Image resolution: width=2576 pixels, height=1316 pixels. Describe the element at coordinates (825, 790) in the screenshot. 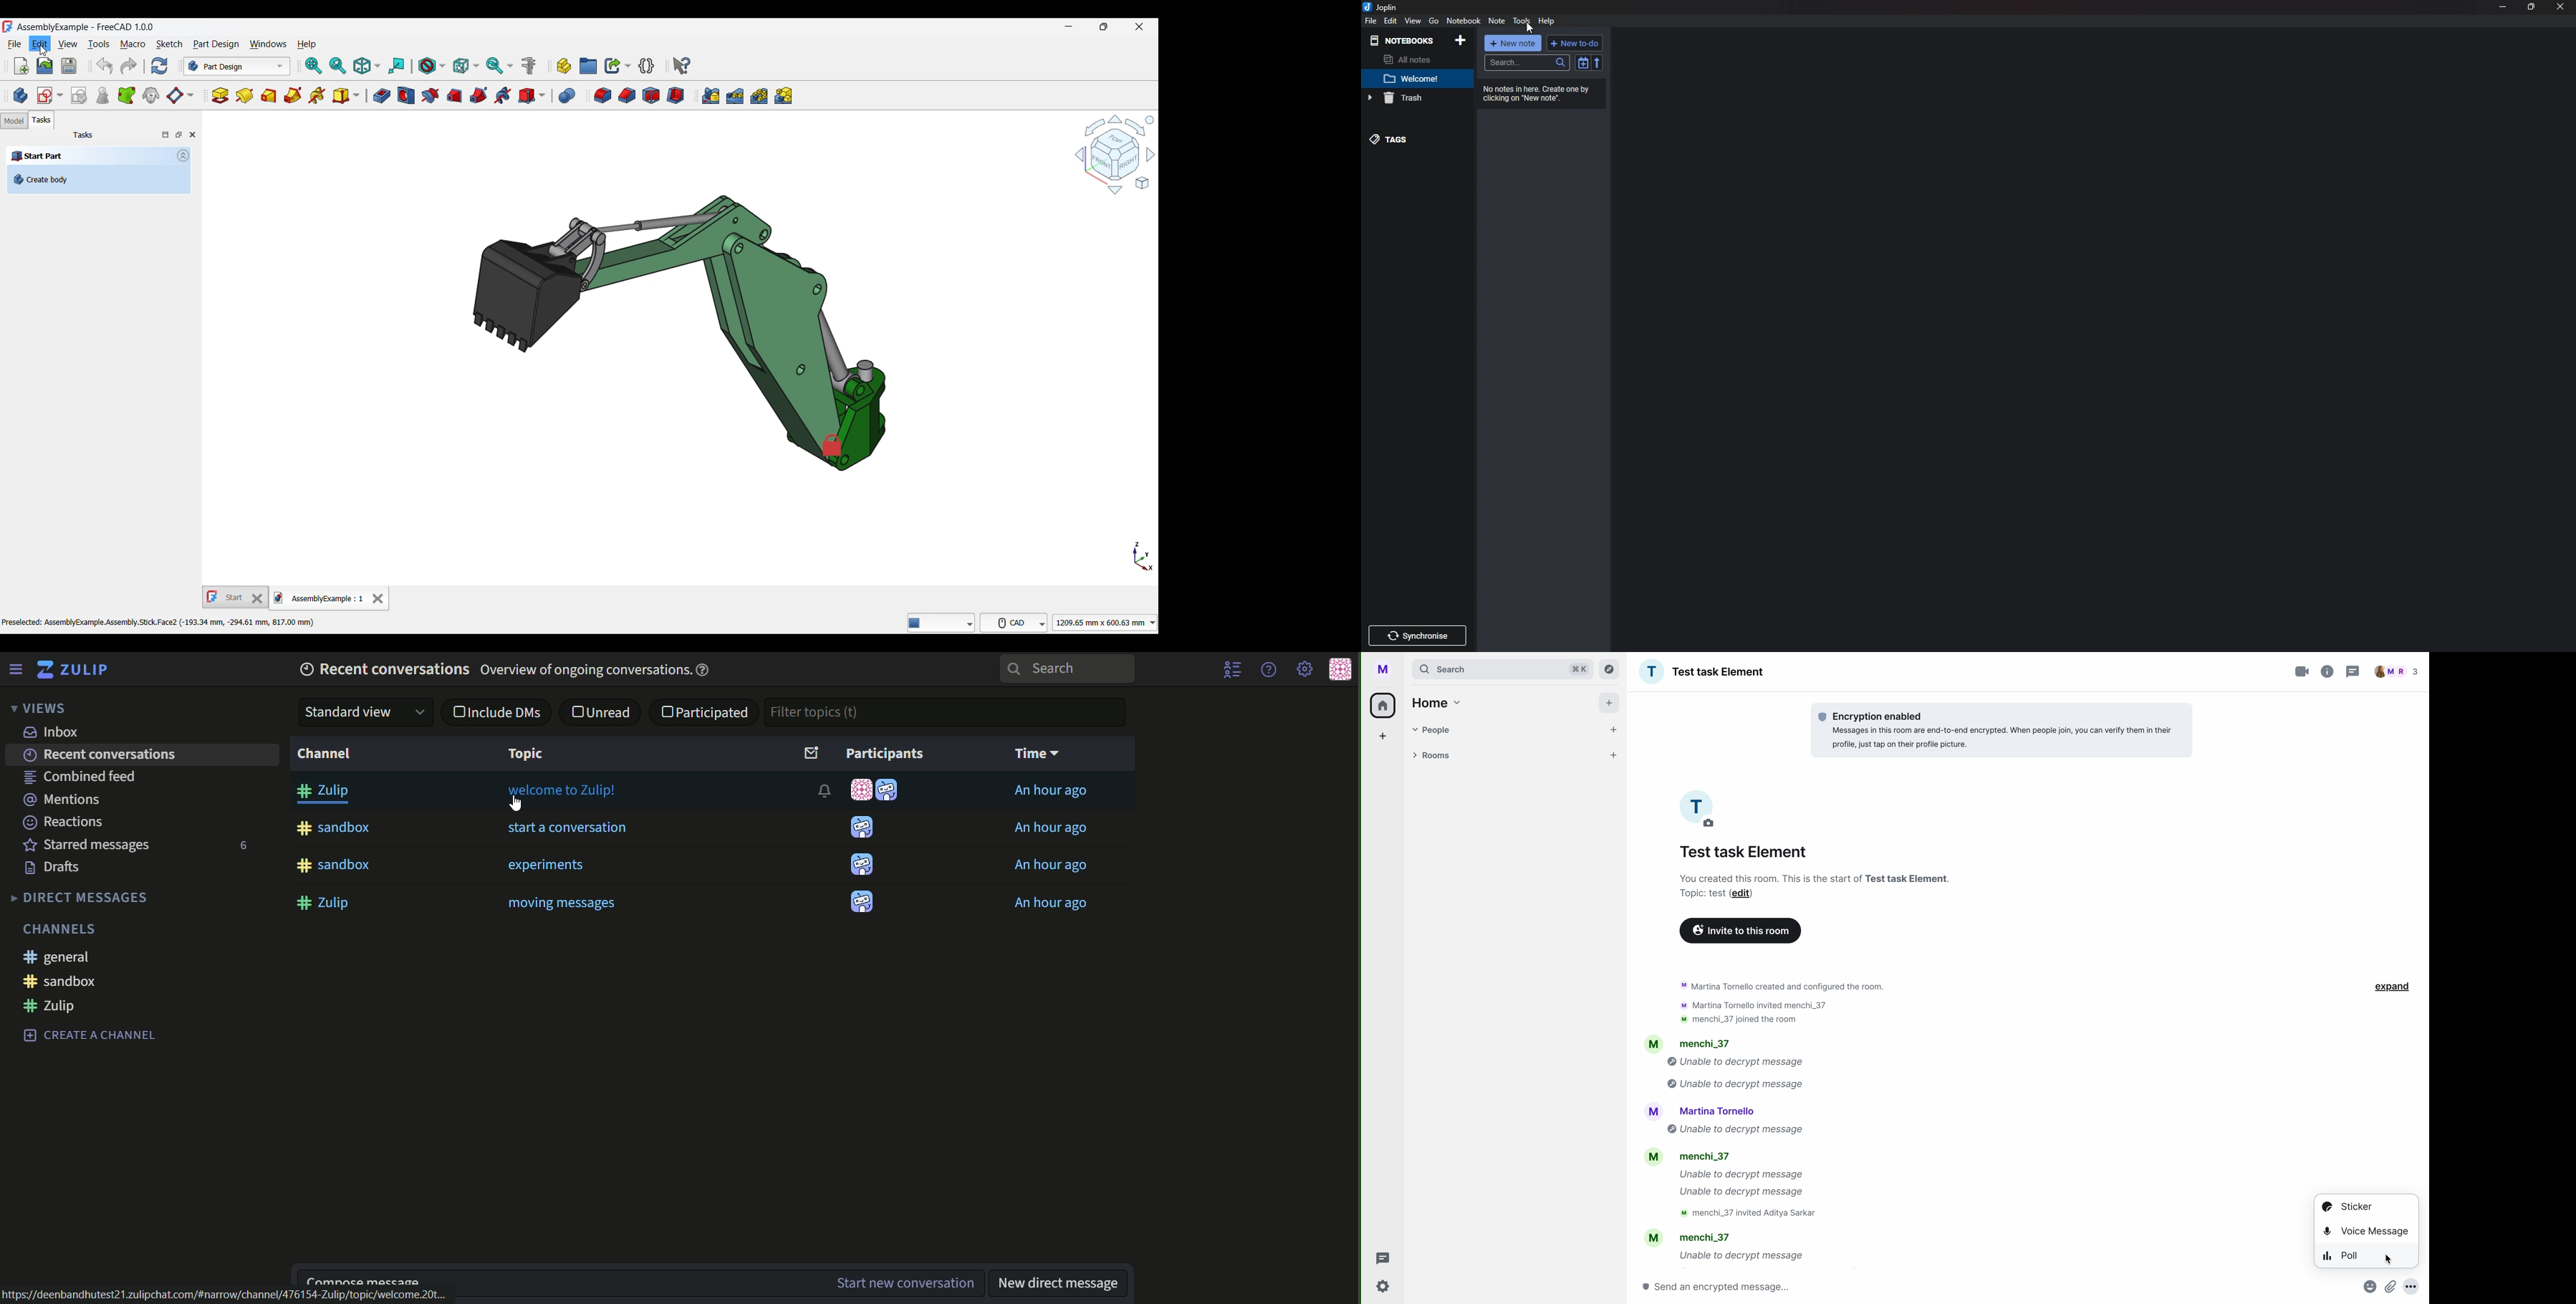

I see `notification` at that location.